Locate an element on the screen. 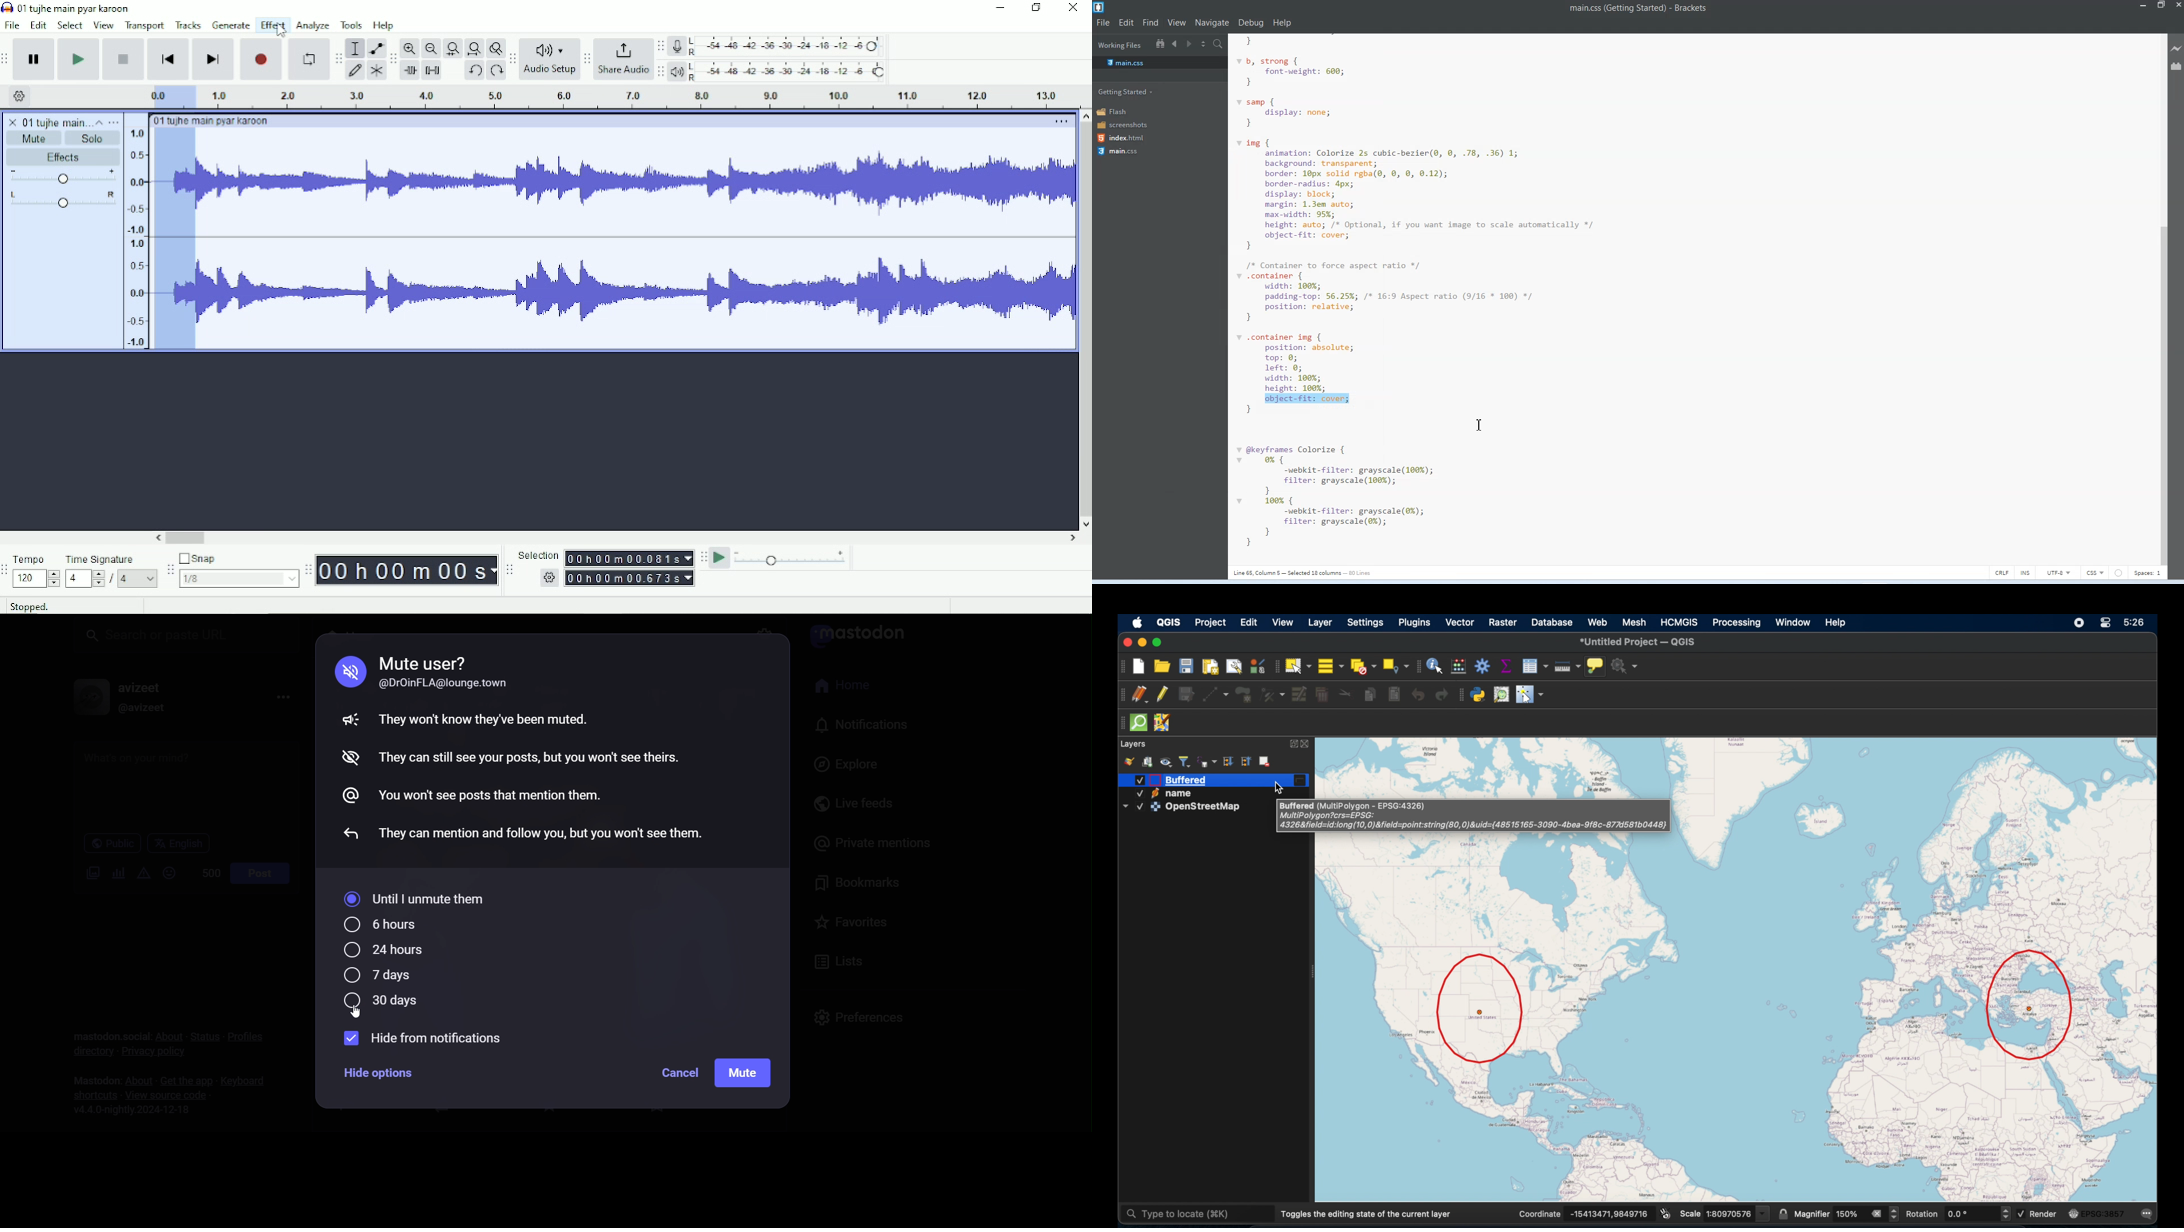  rotation is located at coordinates (1923, 1214).